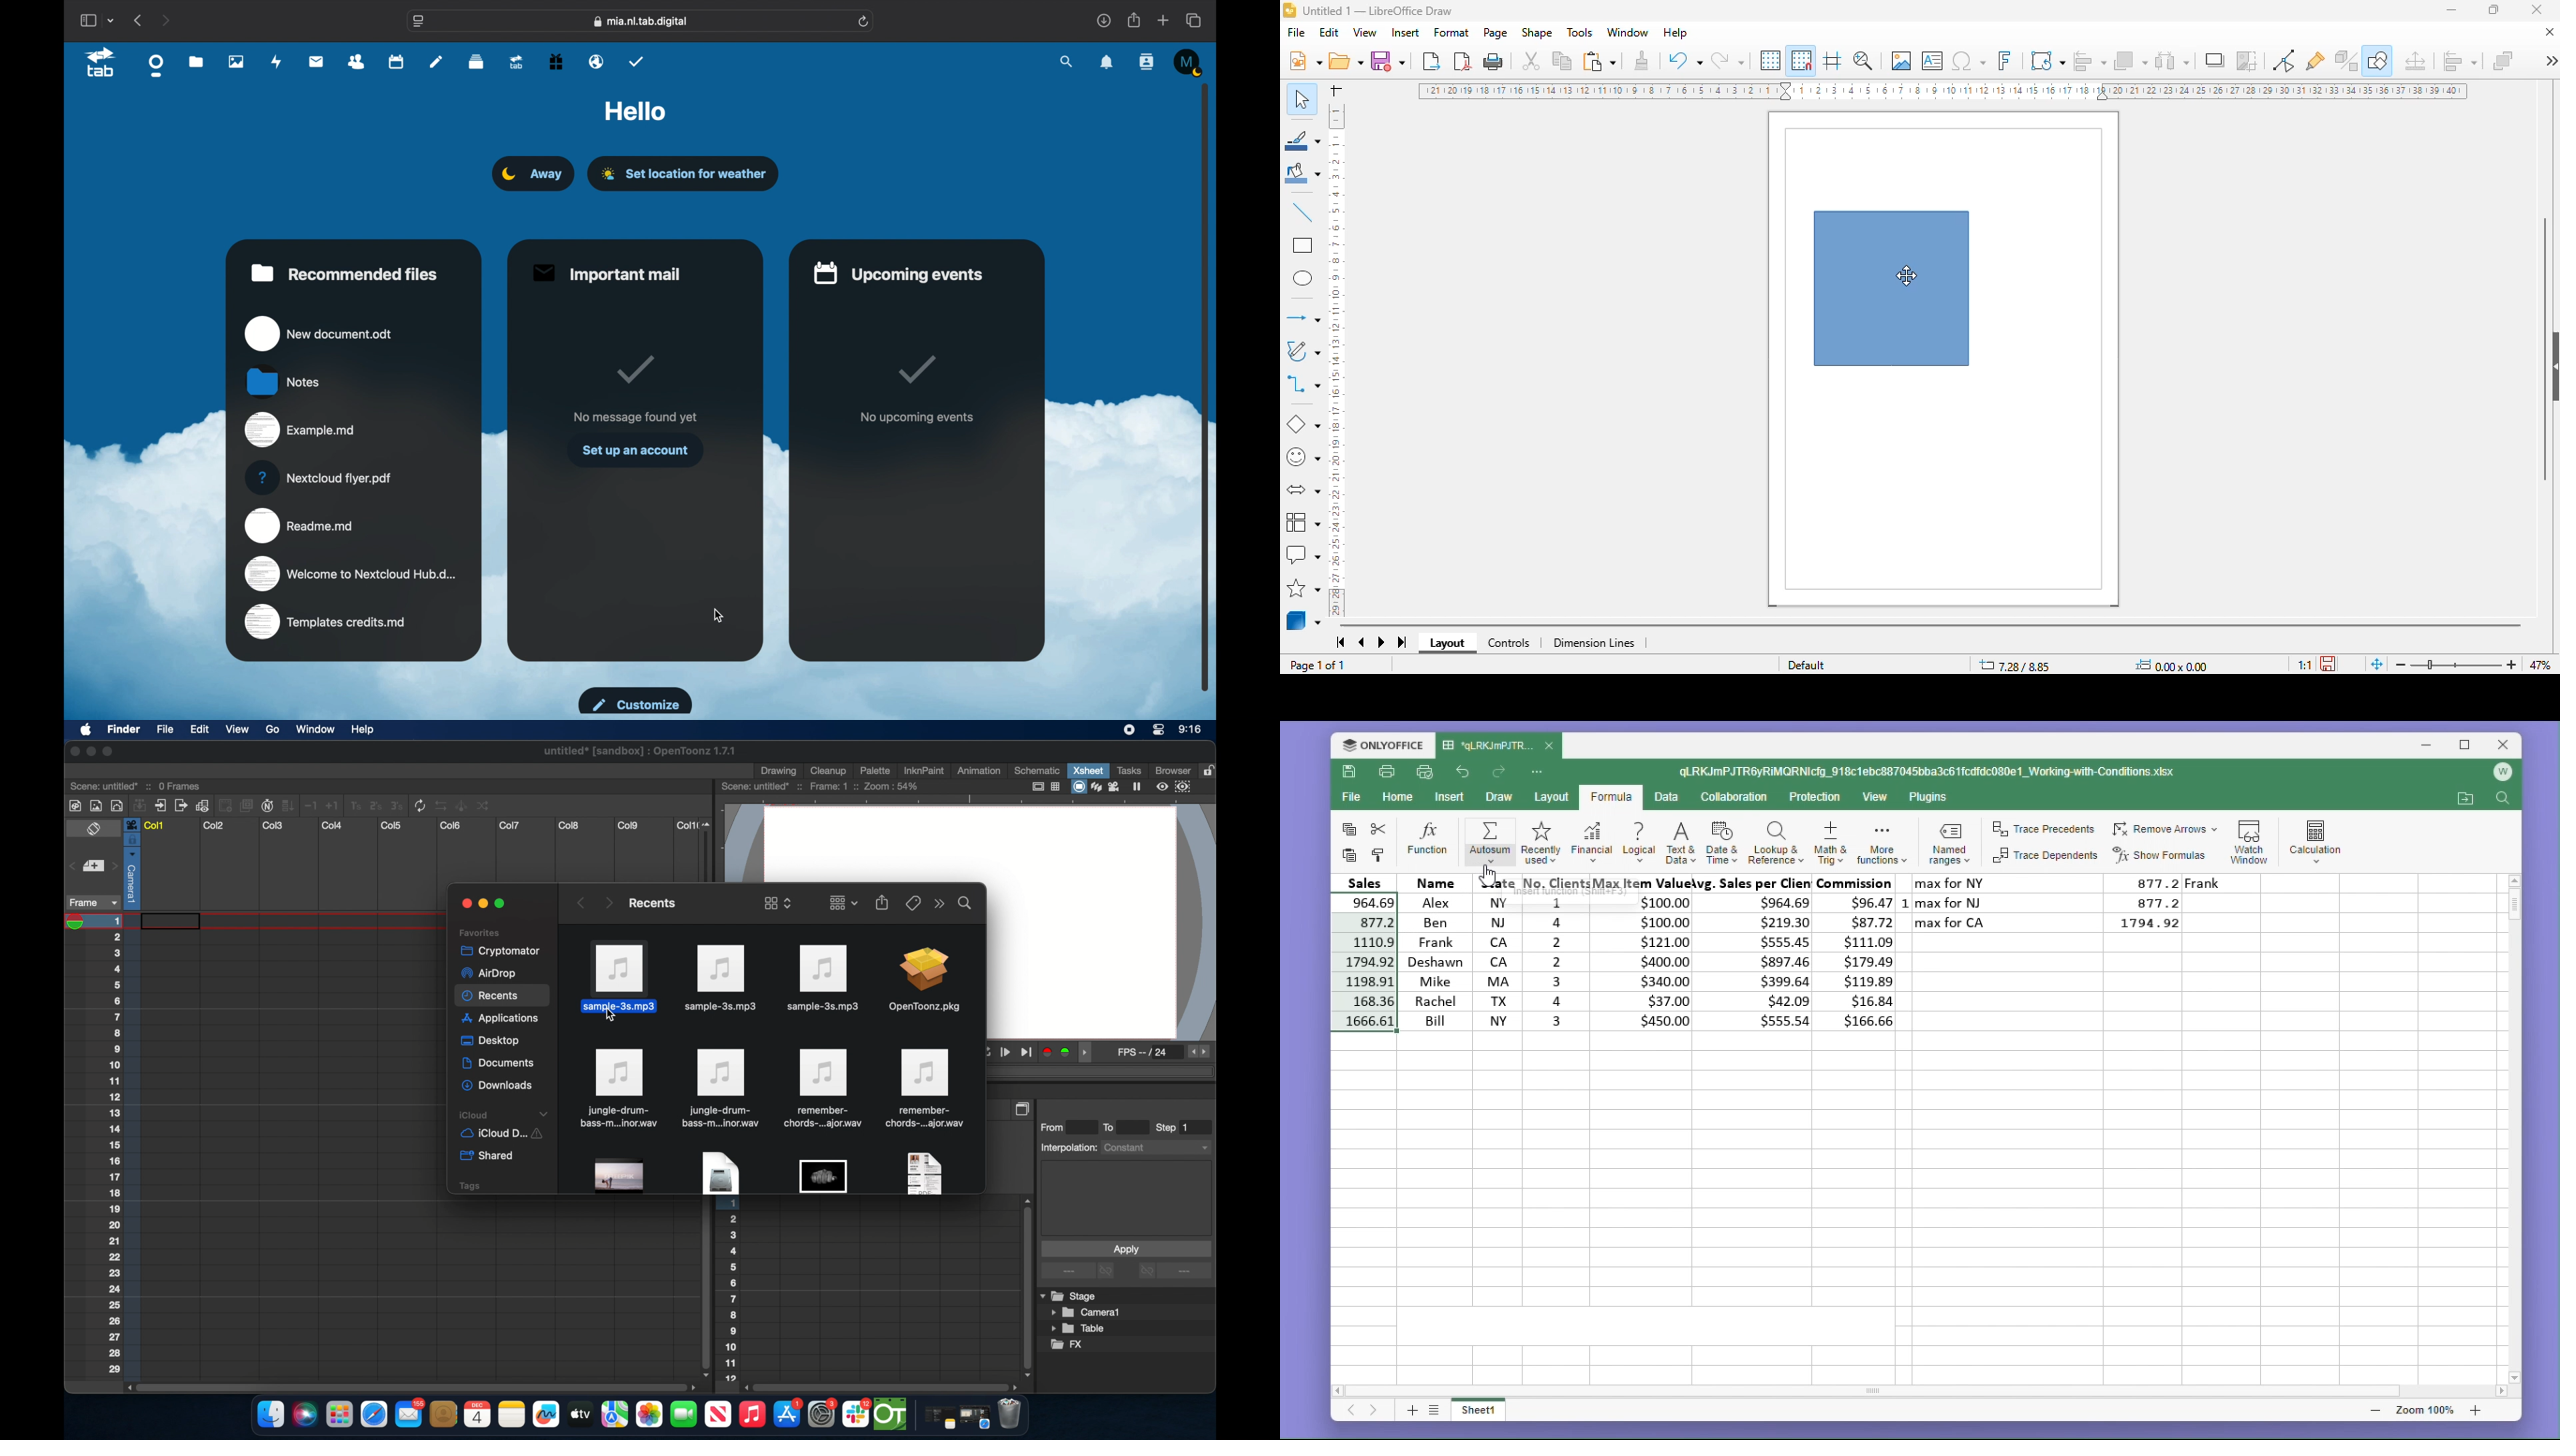 This screenshot has width=2576, height=1456. Describe the element at coordinates (891, 1415) in the screenshot. I see `opentoonz` at that location.